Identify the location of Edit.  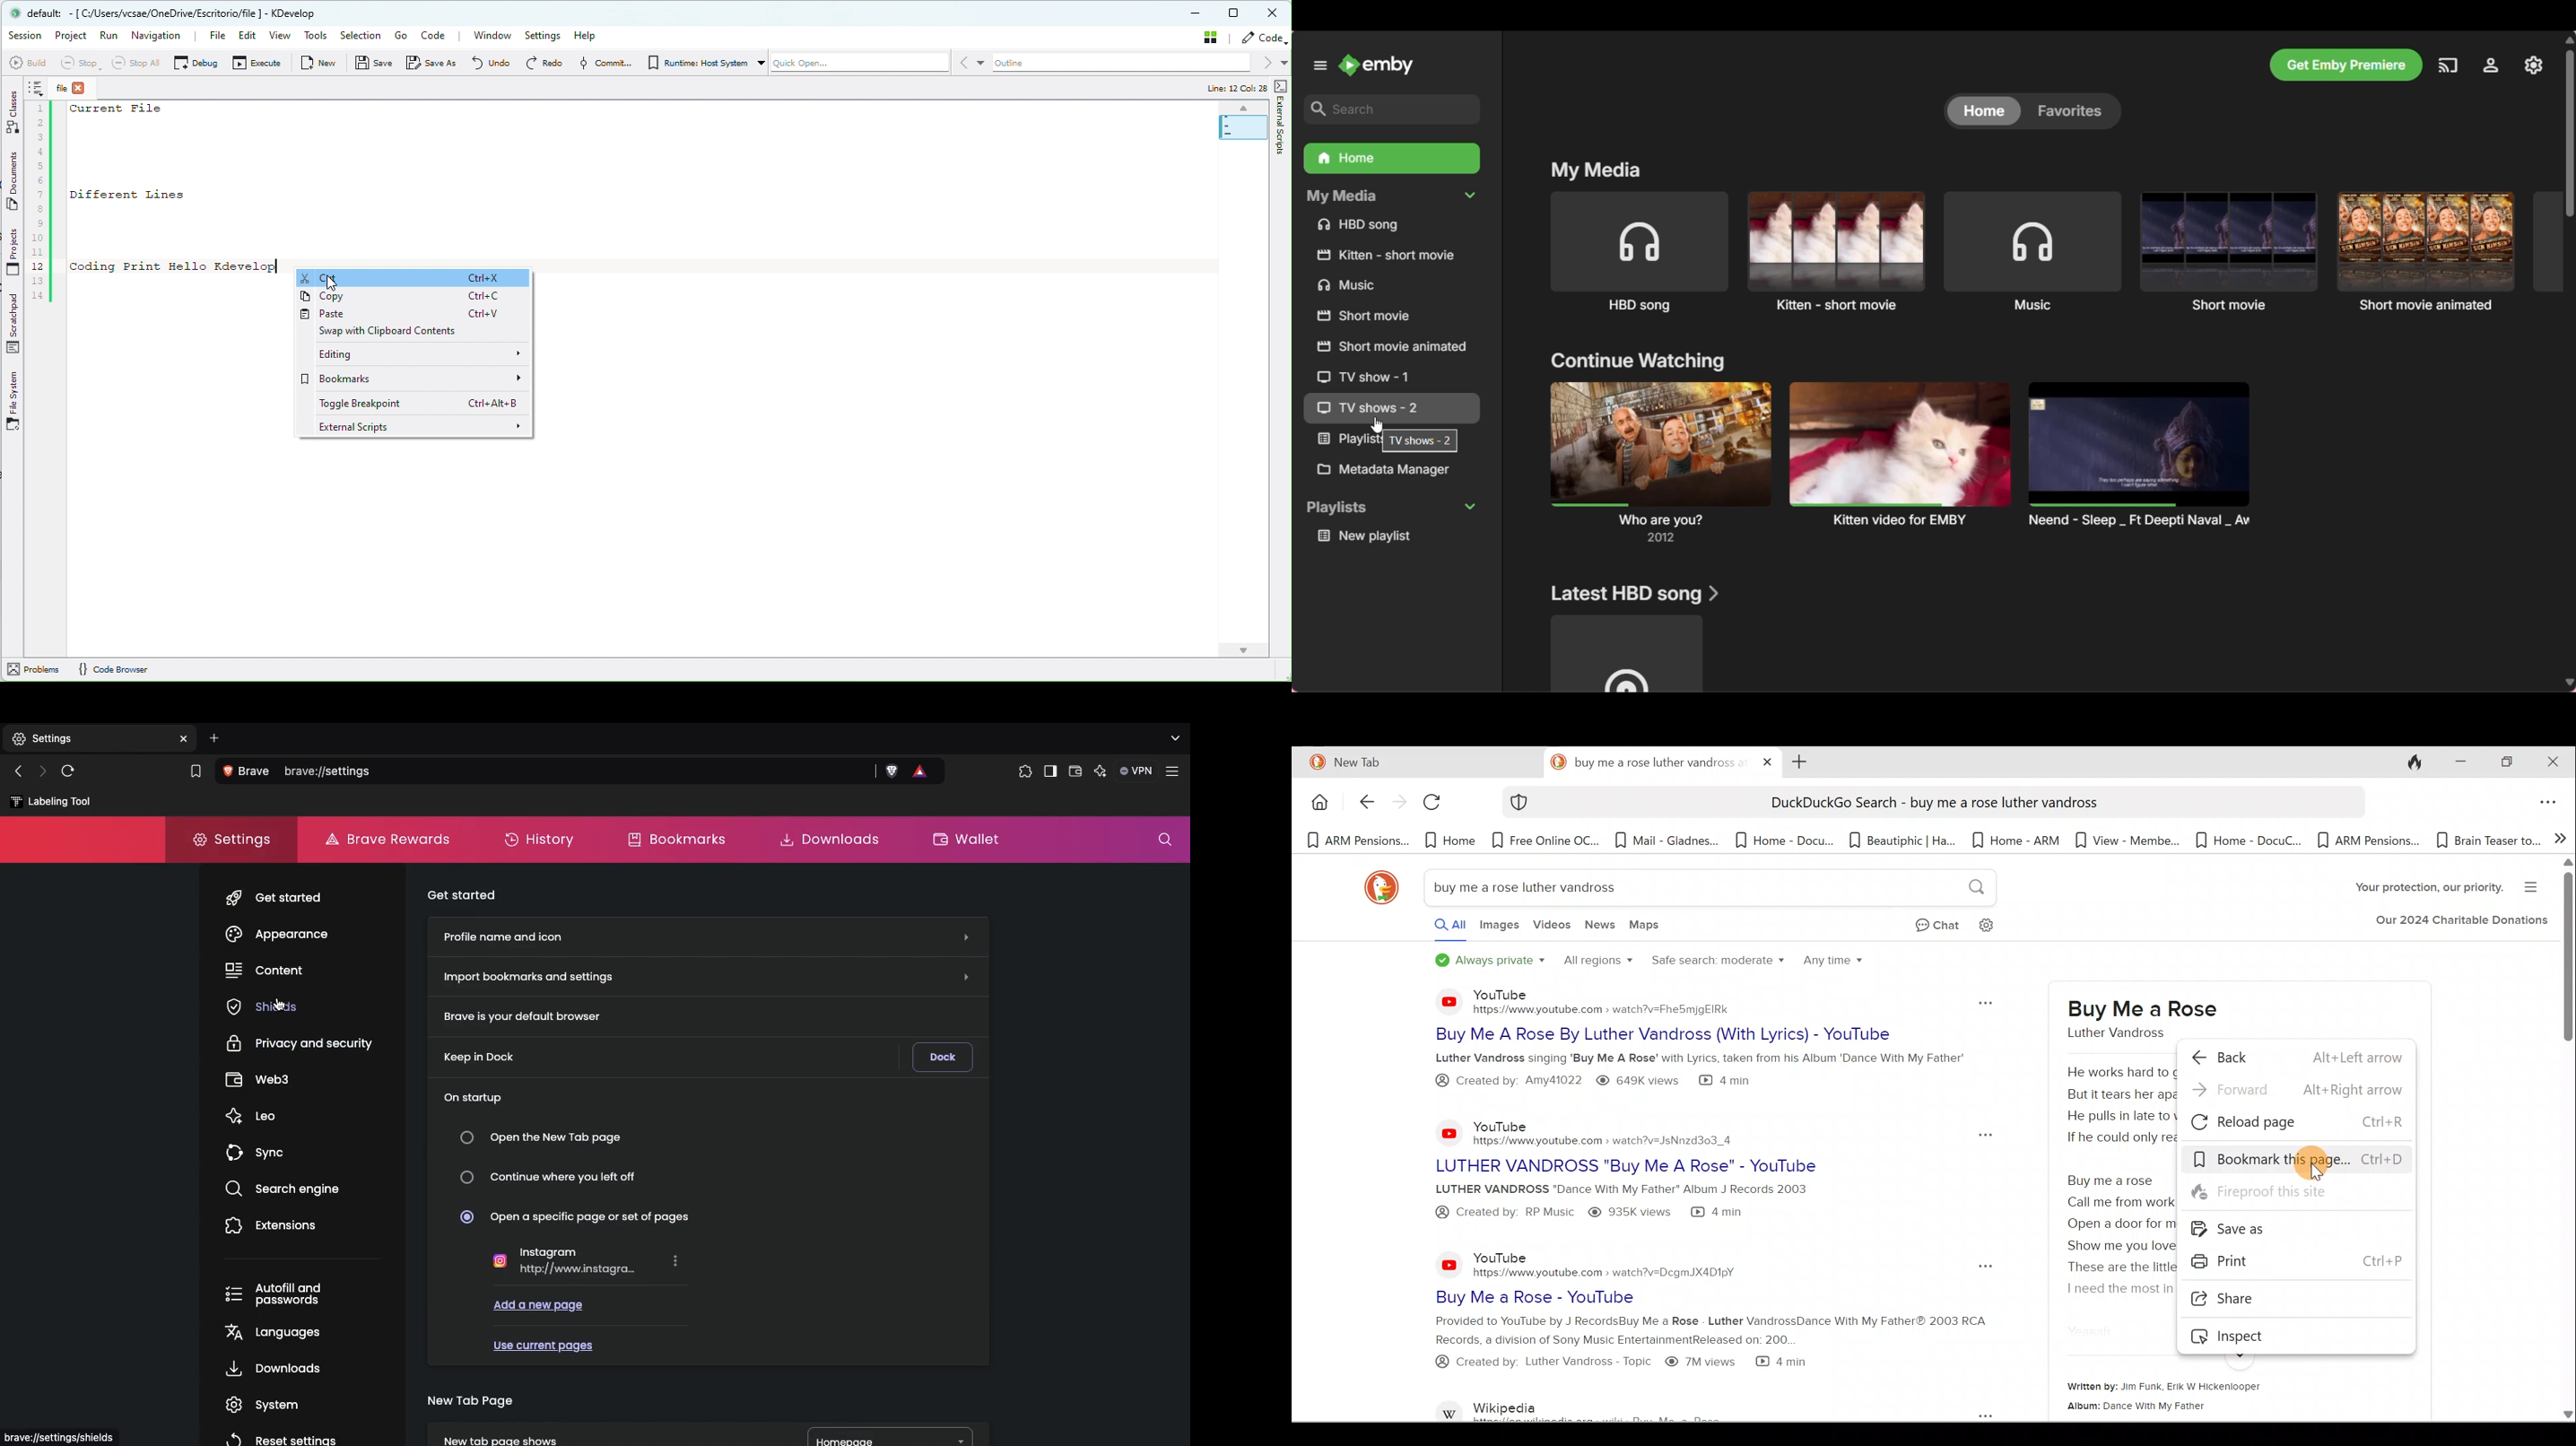
(247, 37).